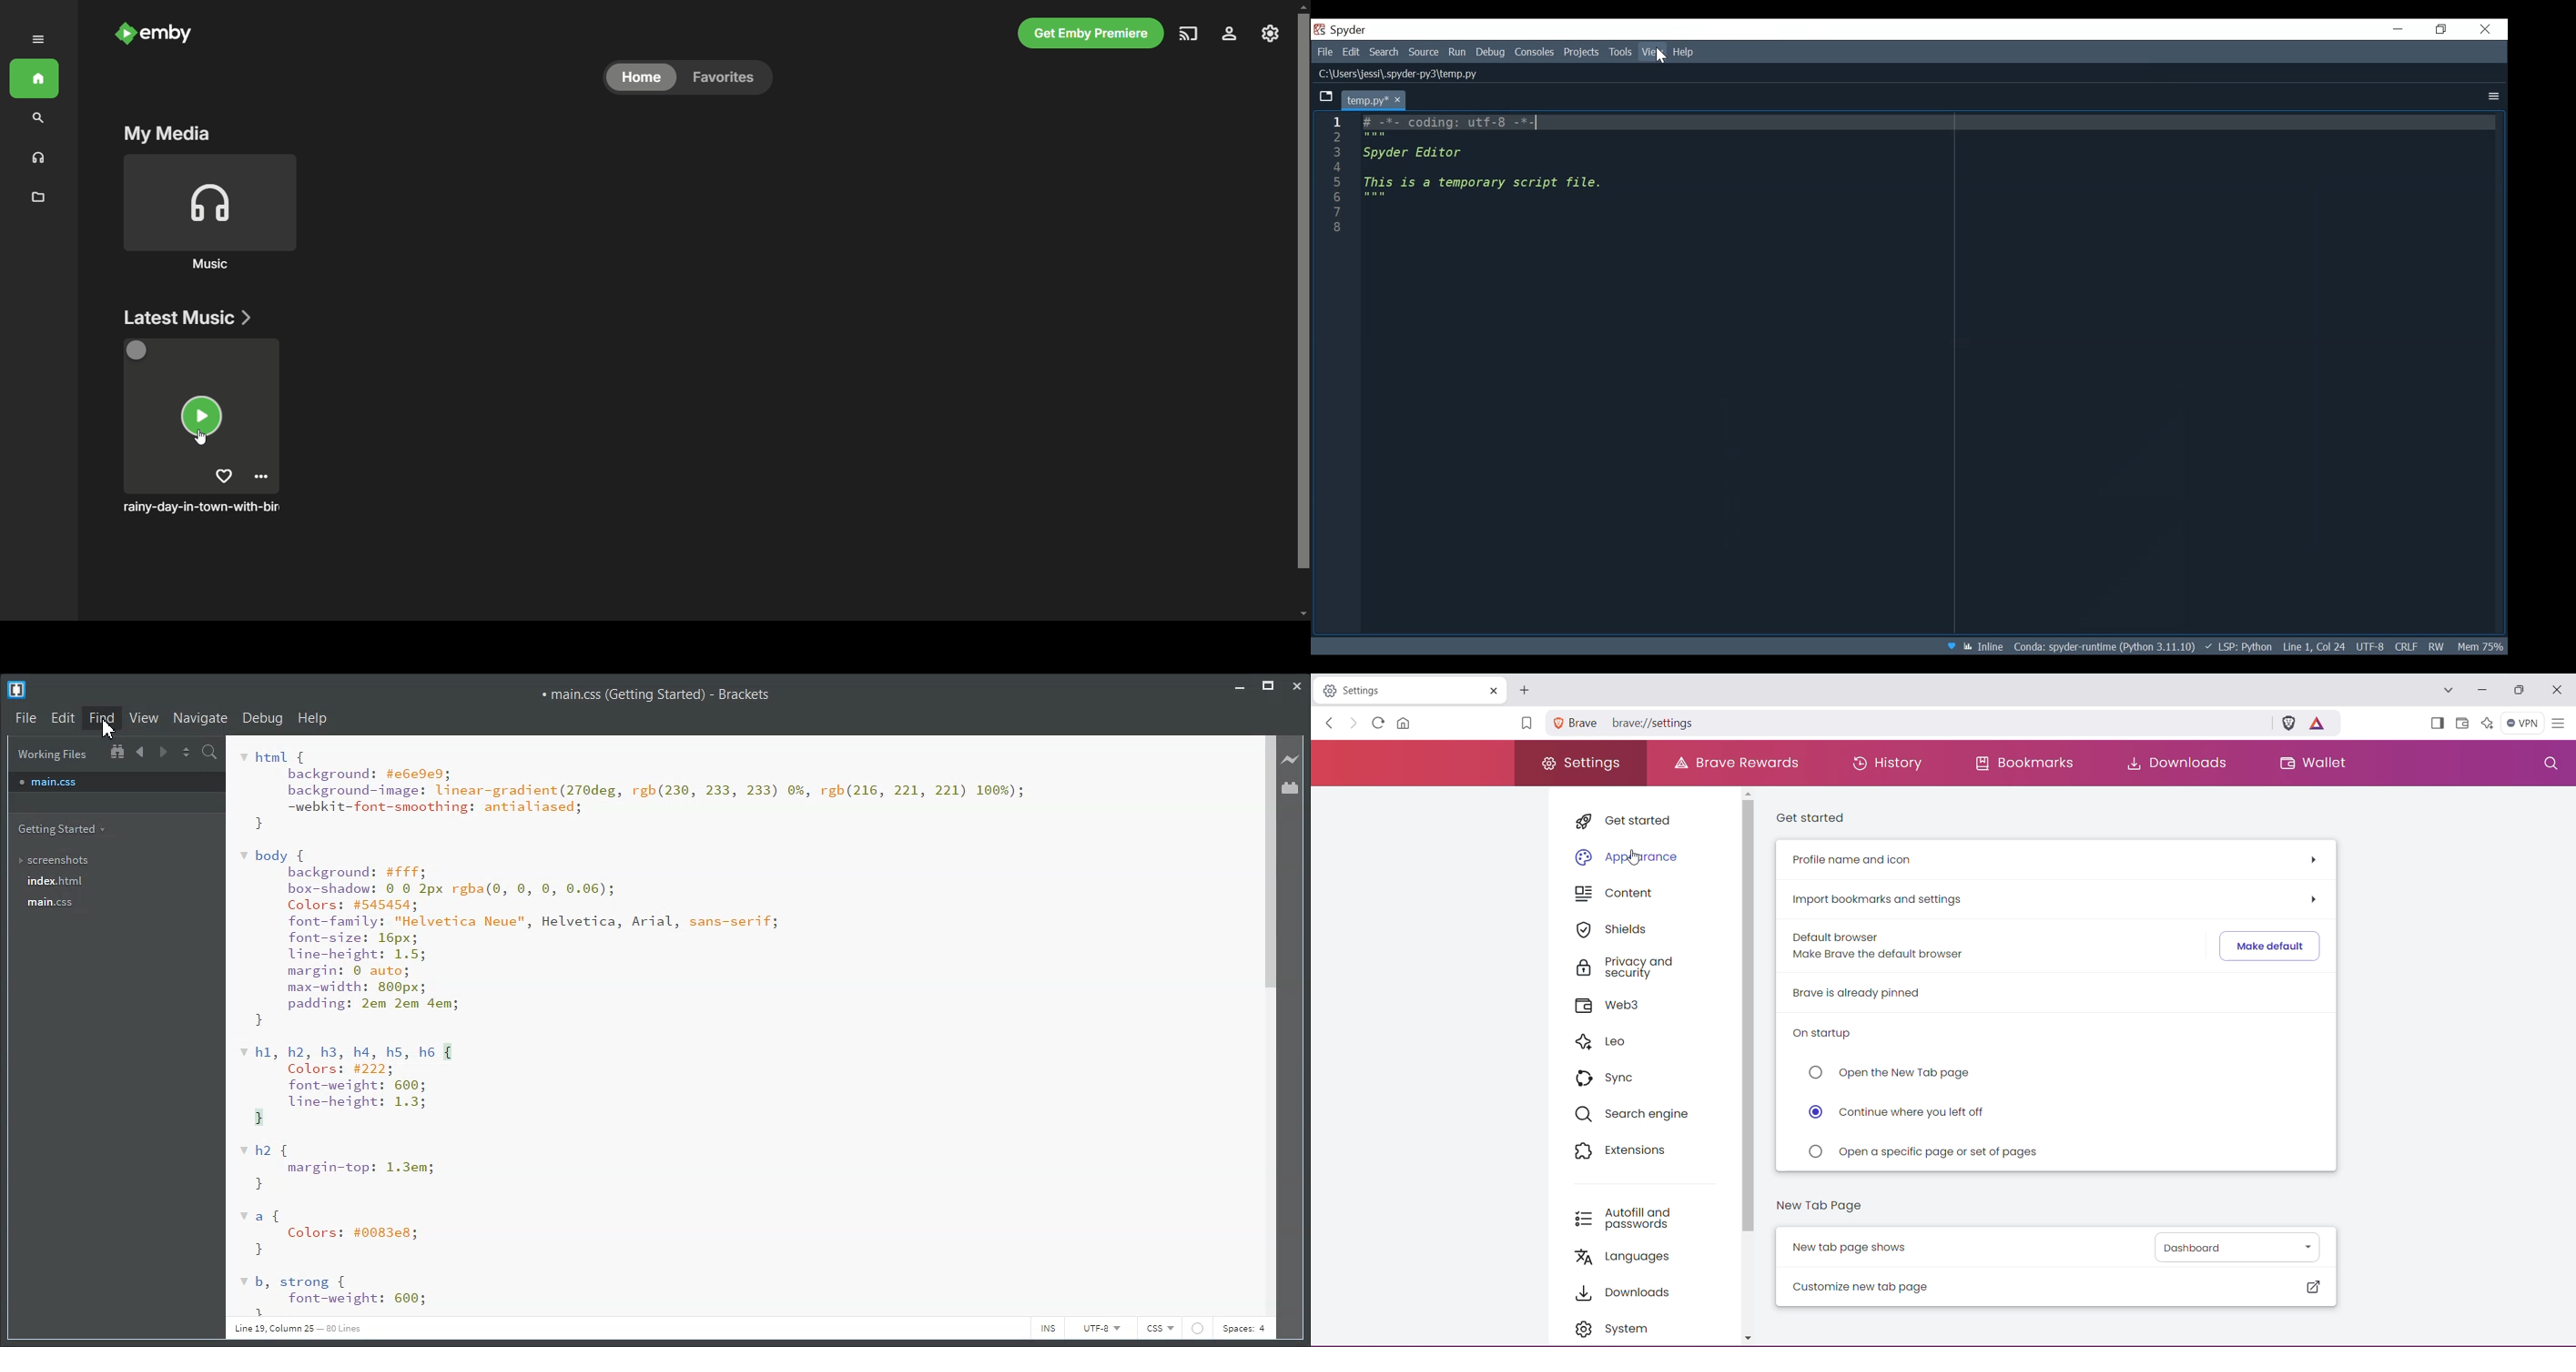  What do you see at coordinates (2313, 645) in the screenshot?
I see `Cursor position` at bounding box center [2313, 645].